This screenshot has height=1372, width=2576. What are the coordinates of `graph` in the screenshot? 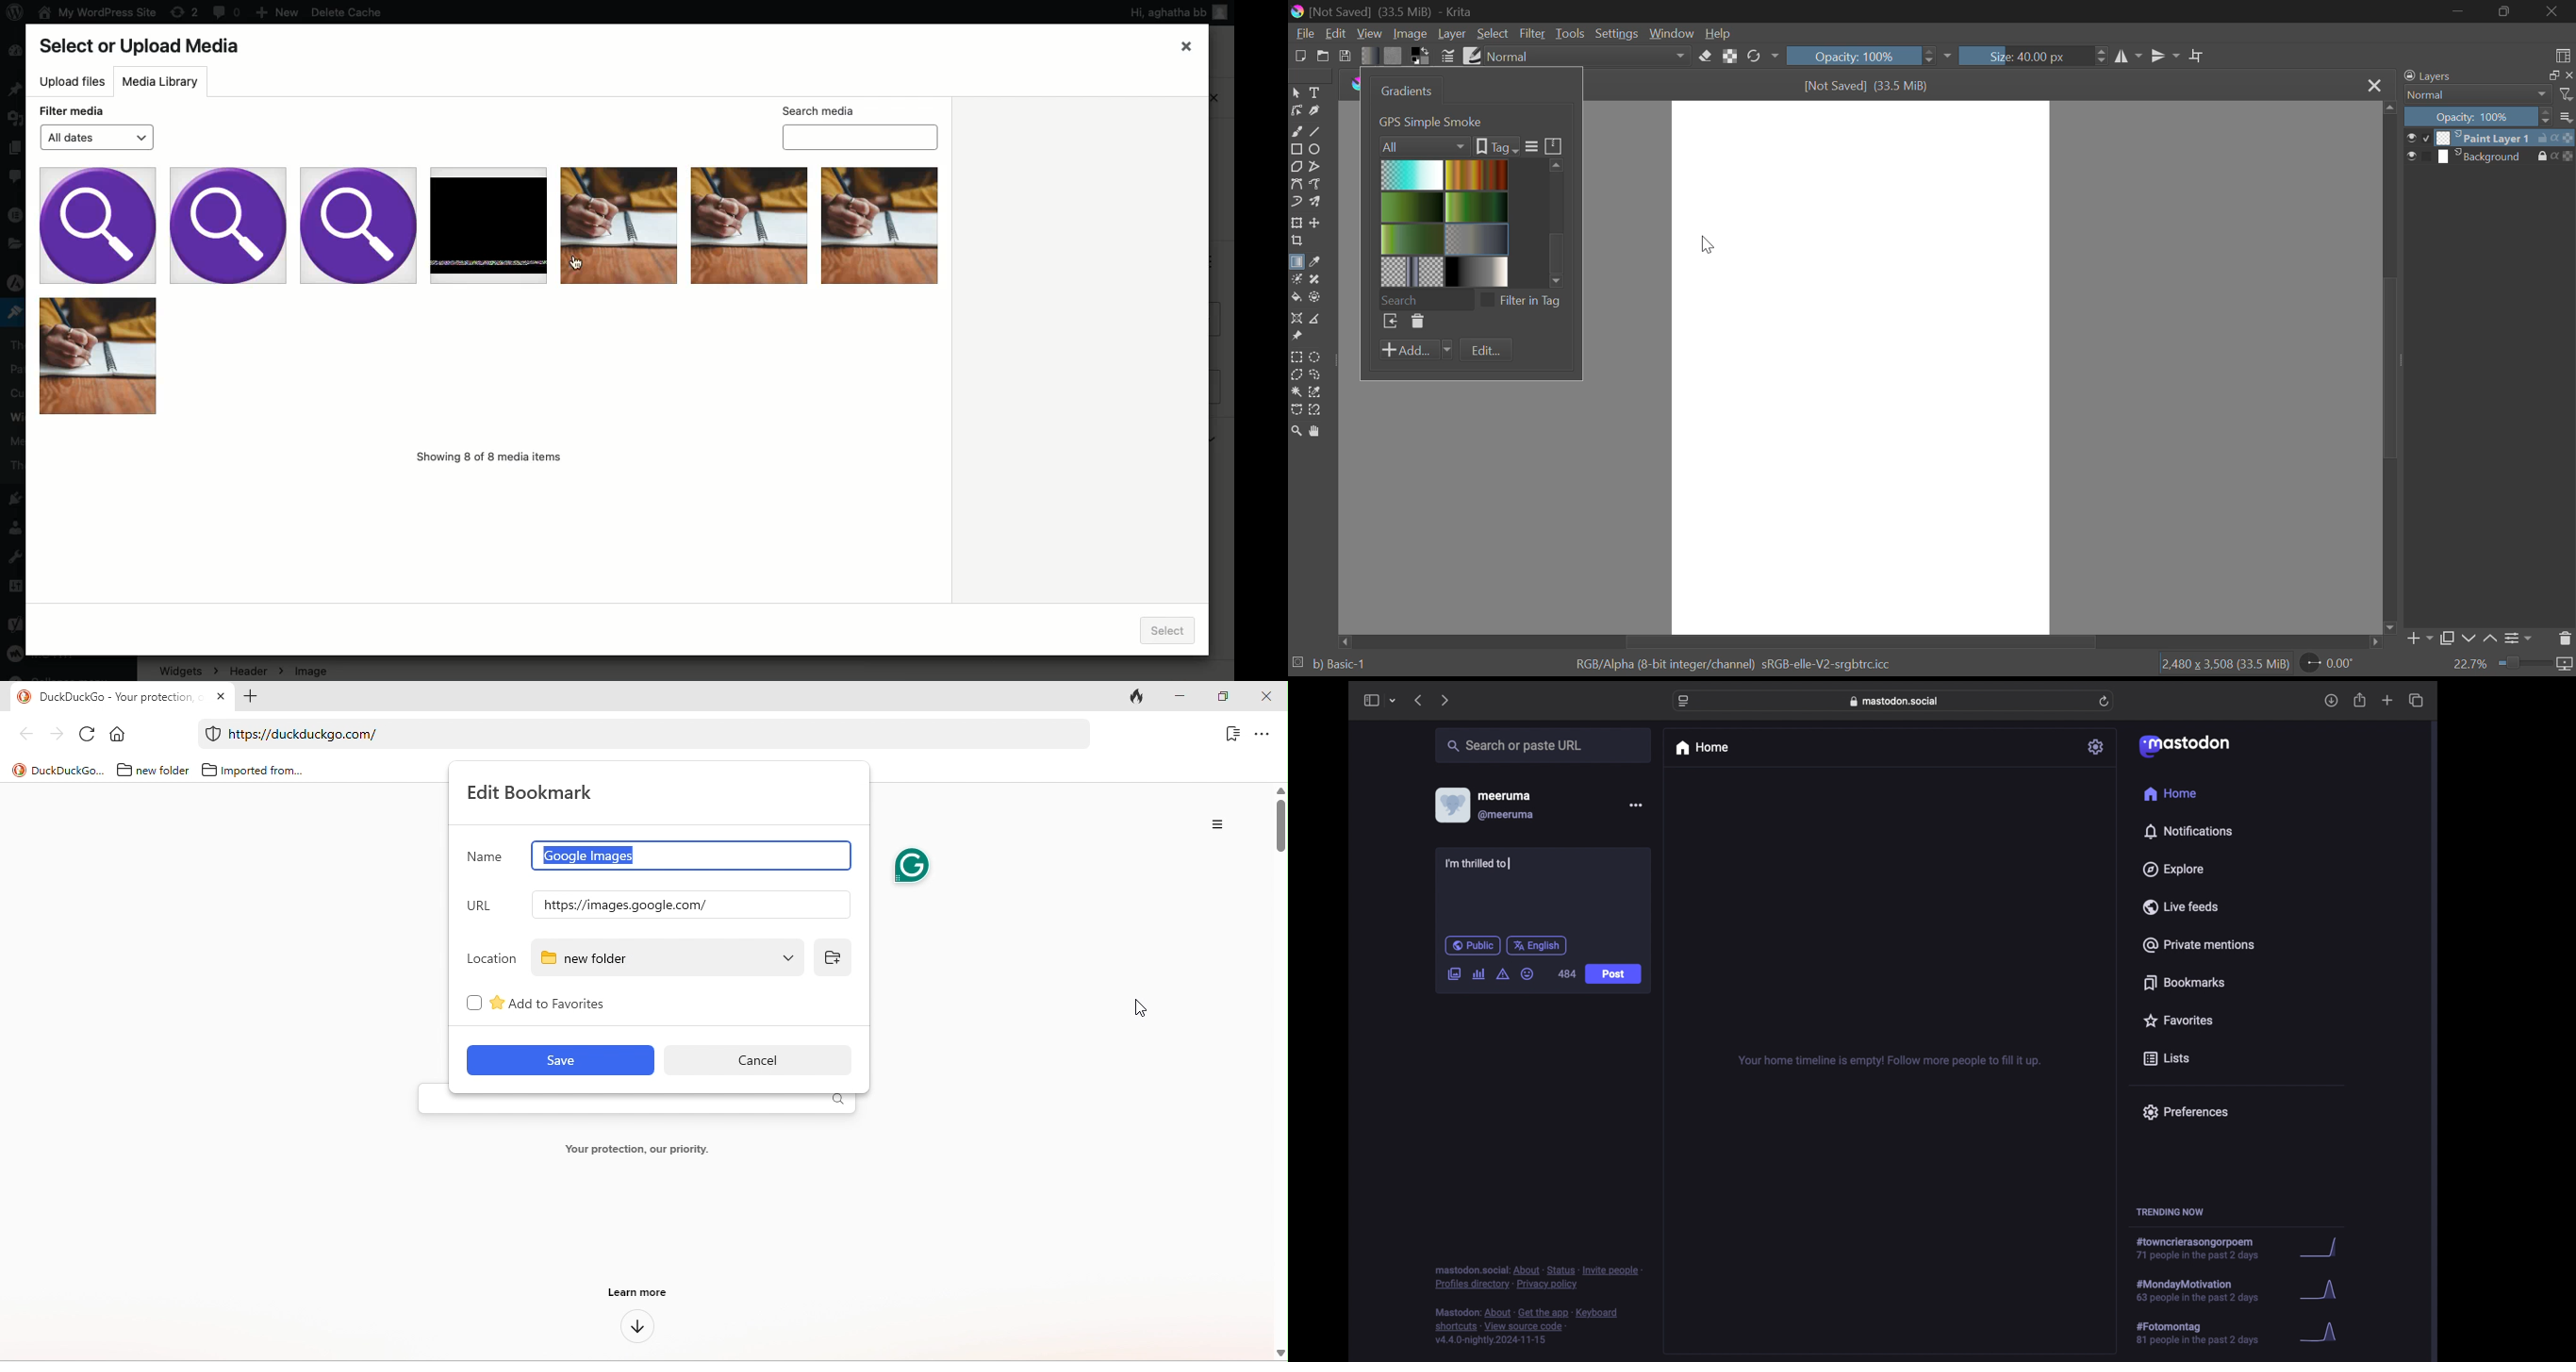 It's located at (2322, 1291).